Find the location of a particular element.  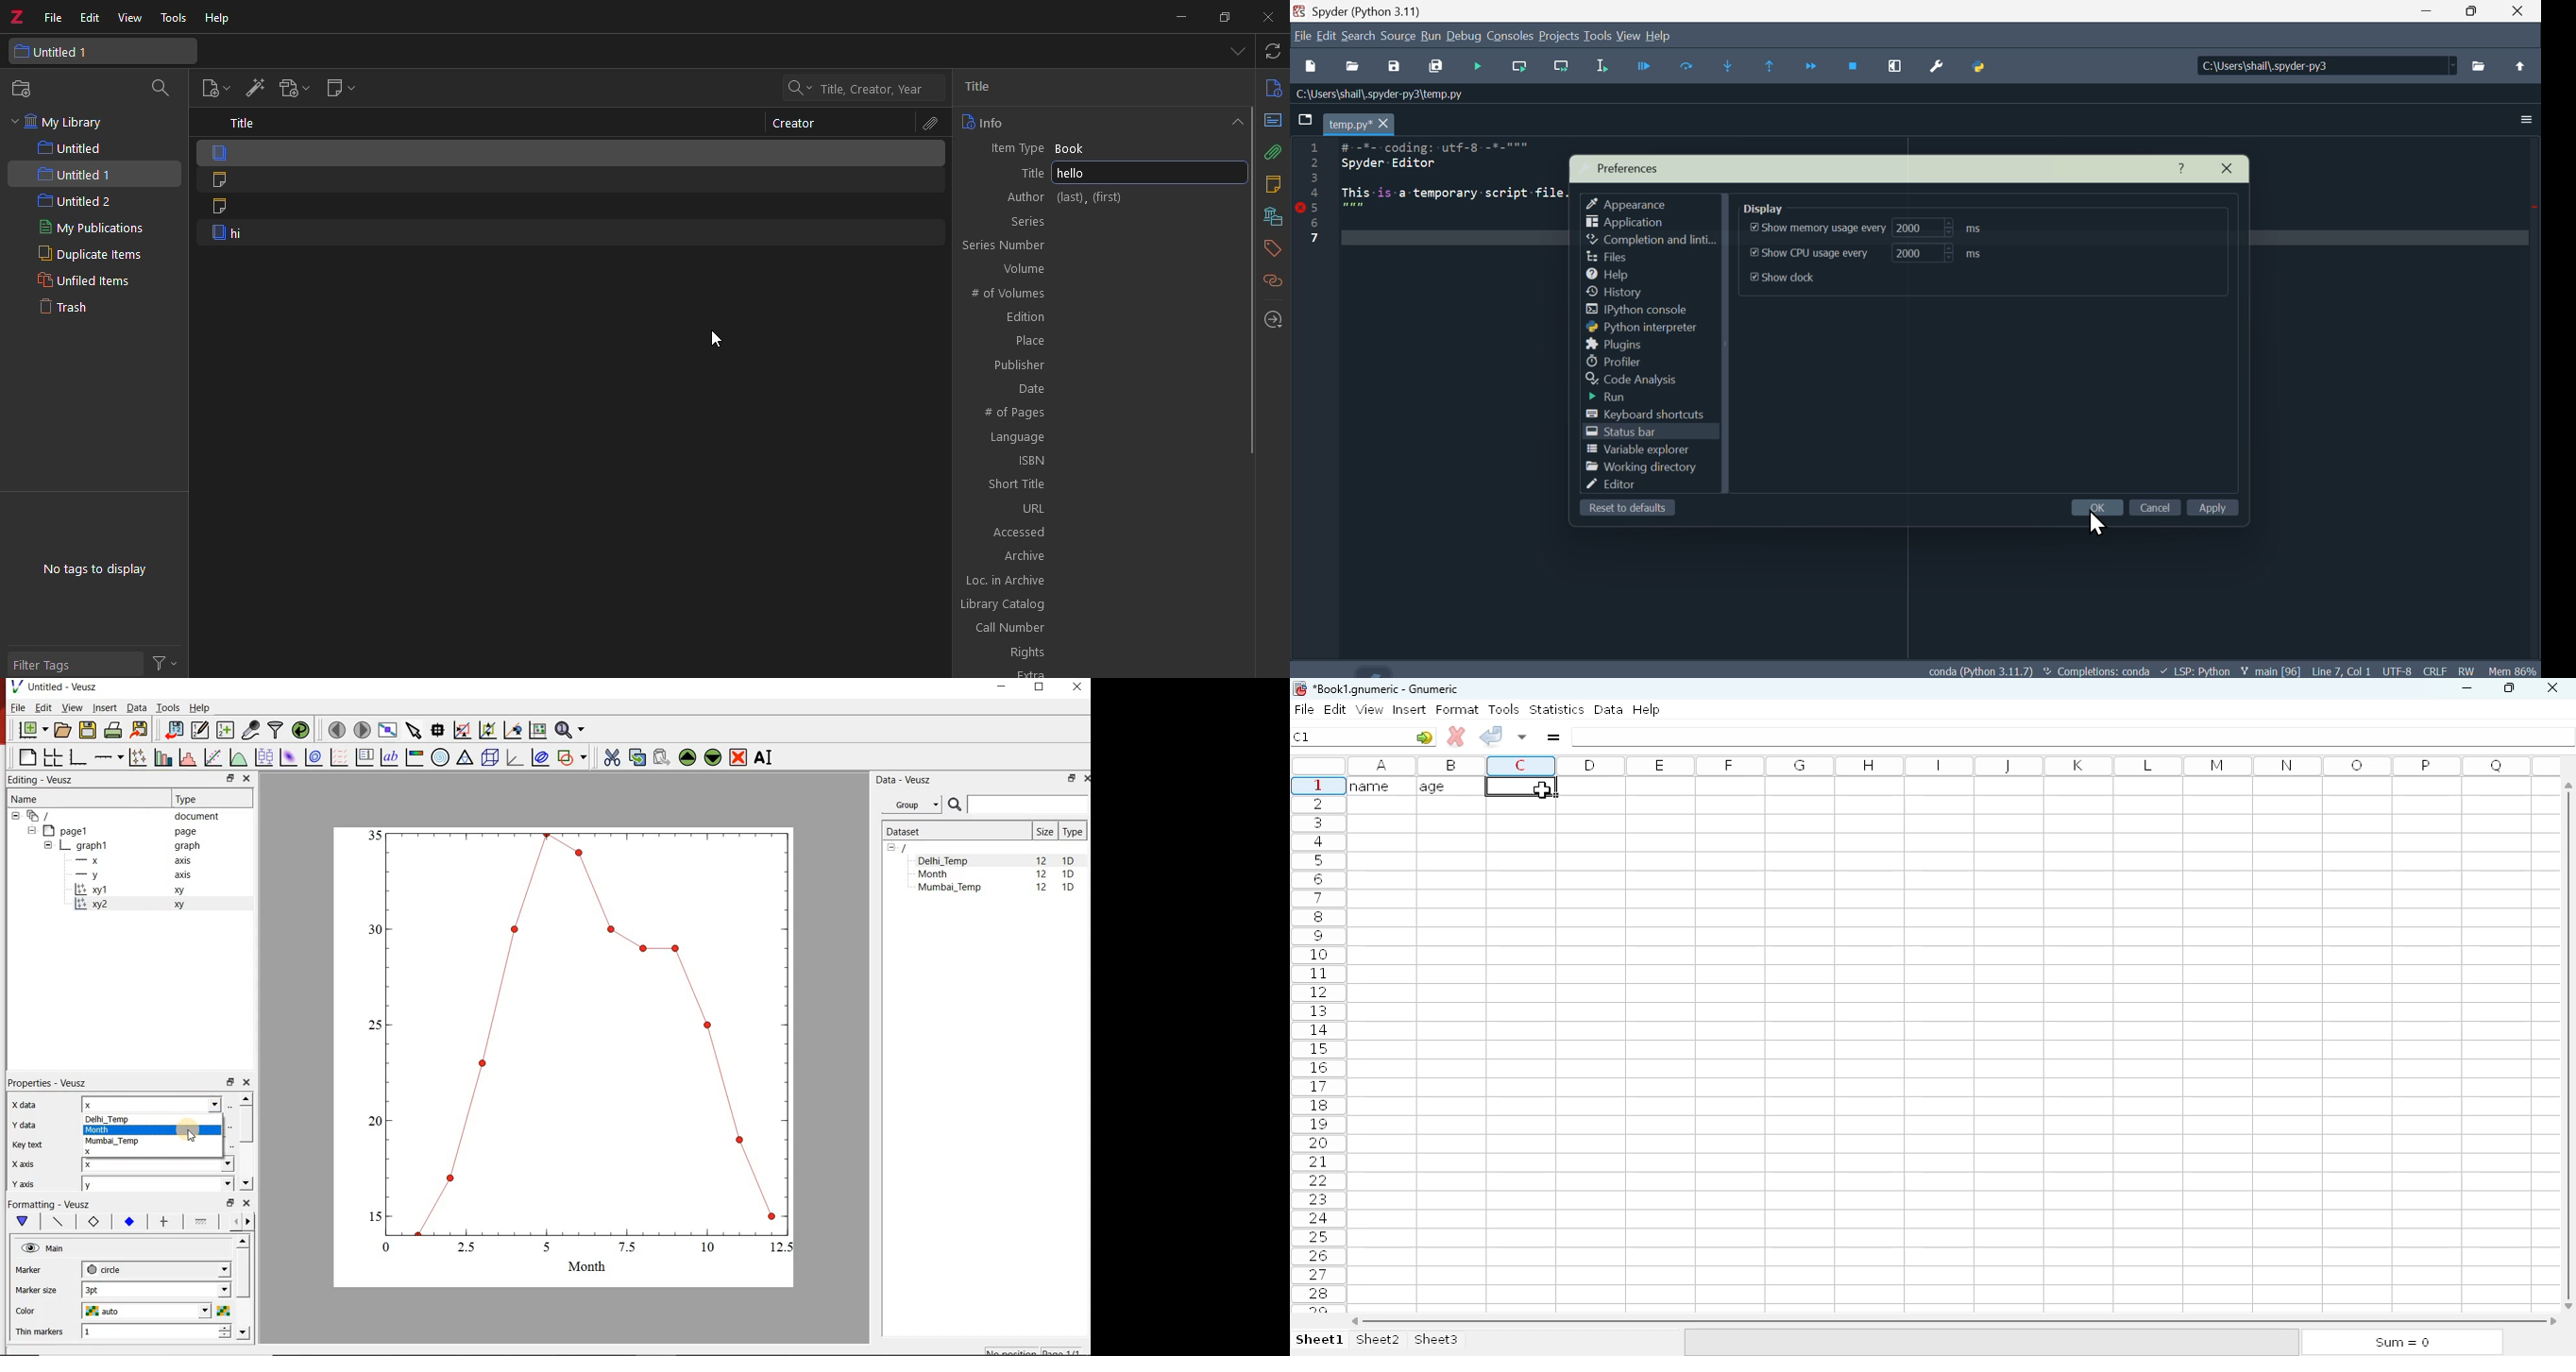

Open is located at coordinates (1354, 66).